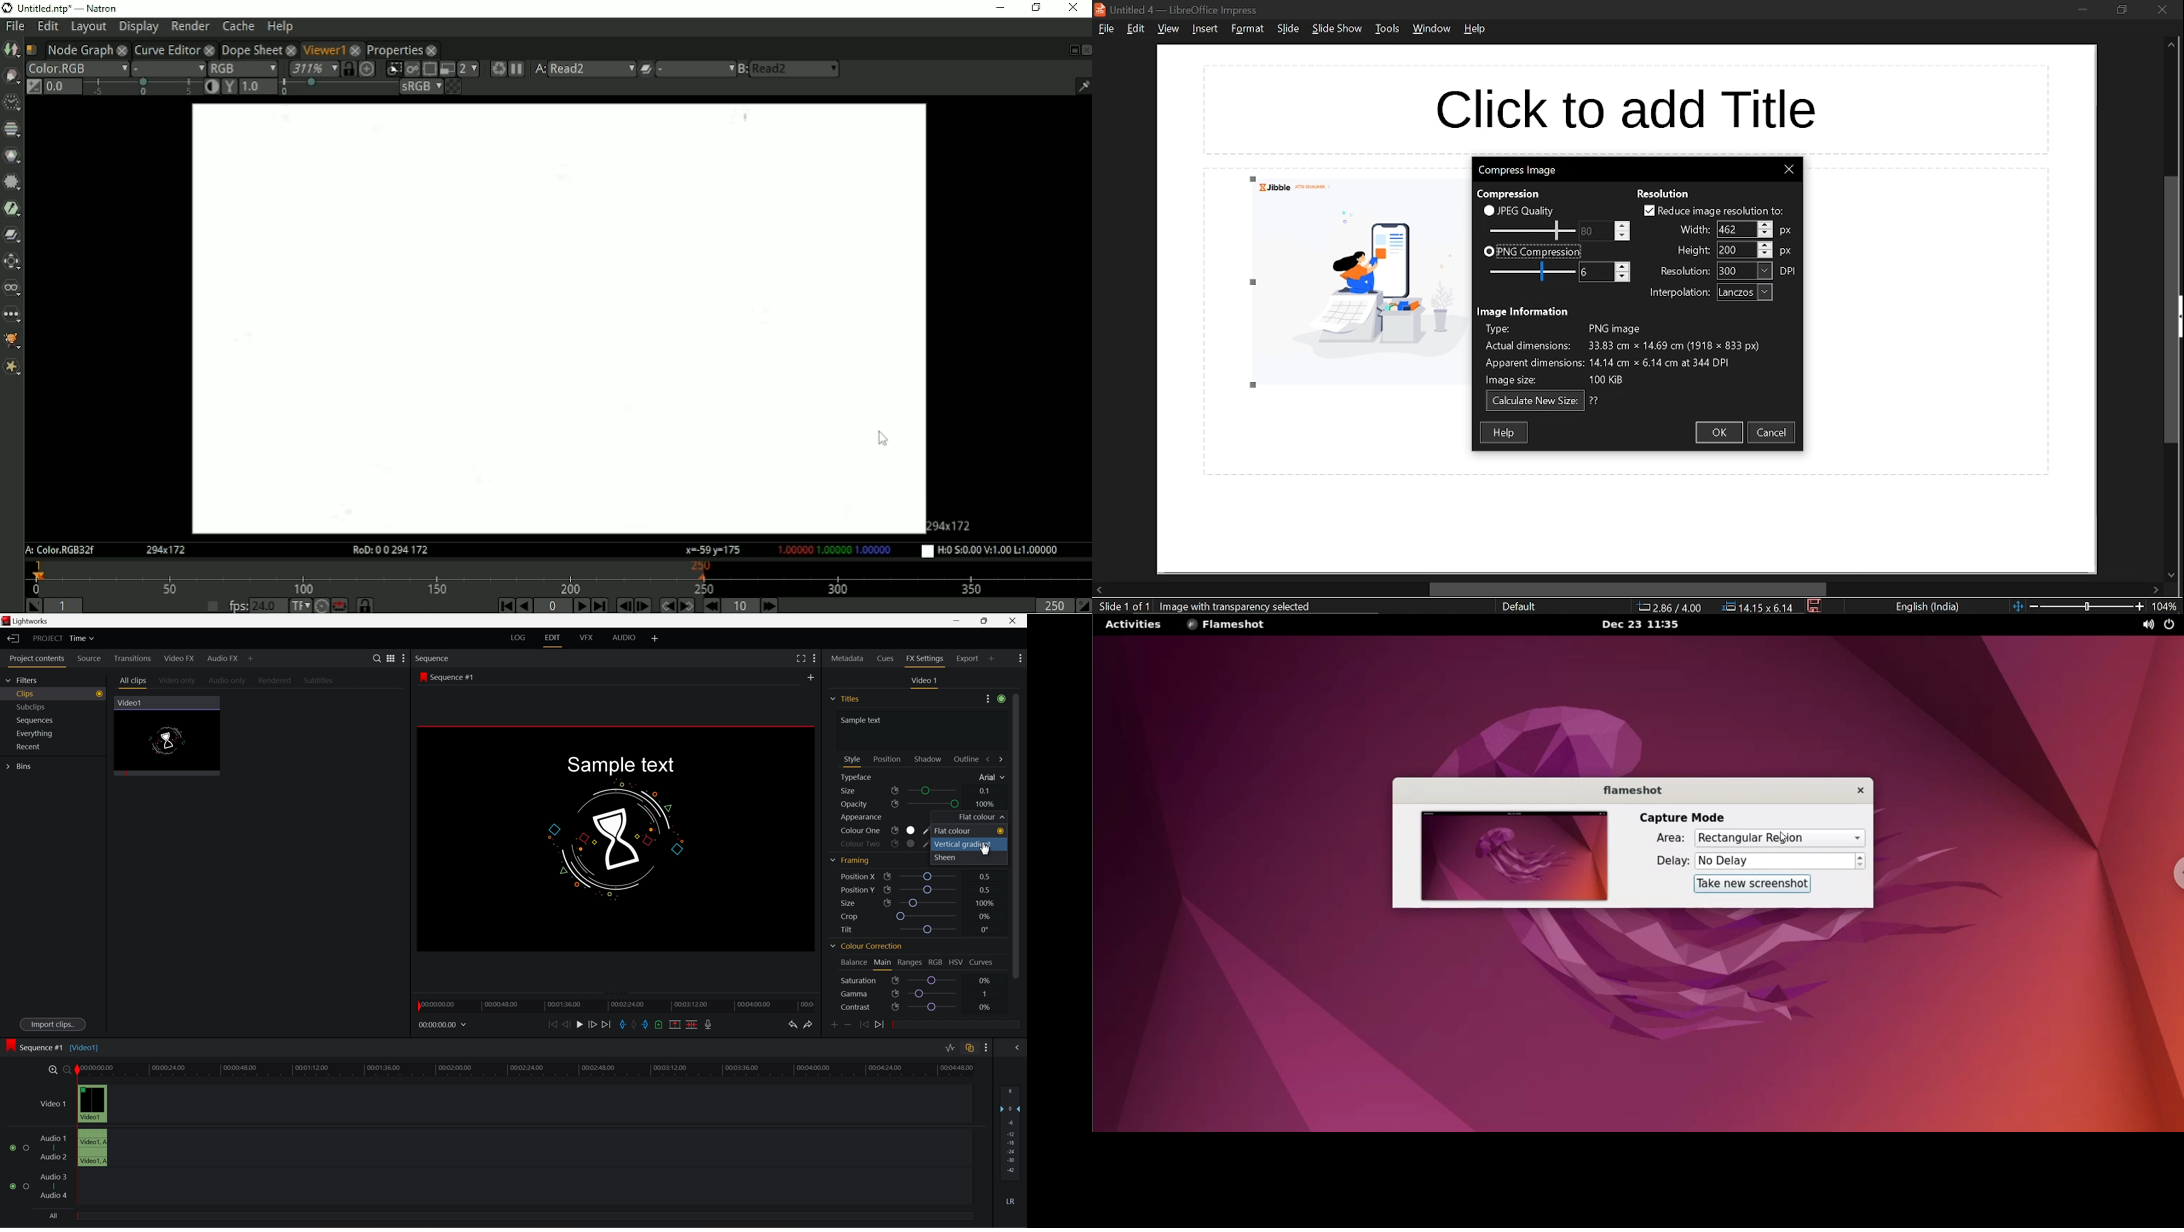 Image resolution: width=2184 pixels, height=1232 pixels. I want to click on outline, so click(969, 760).